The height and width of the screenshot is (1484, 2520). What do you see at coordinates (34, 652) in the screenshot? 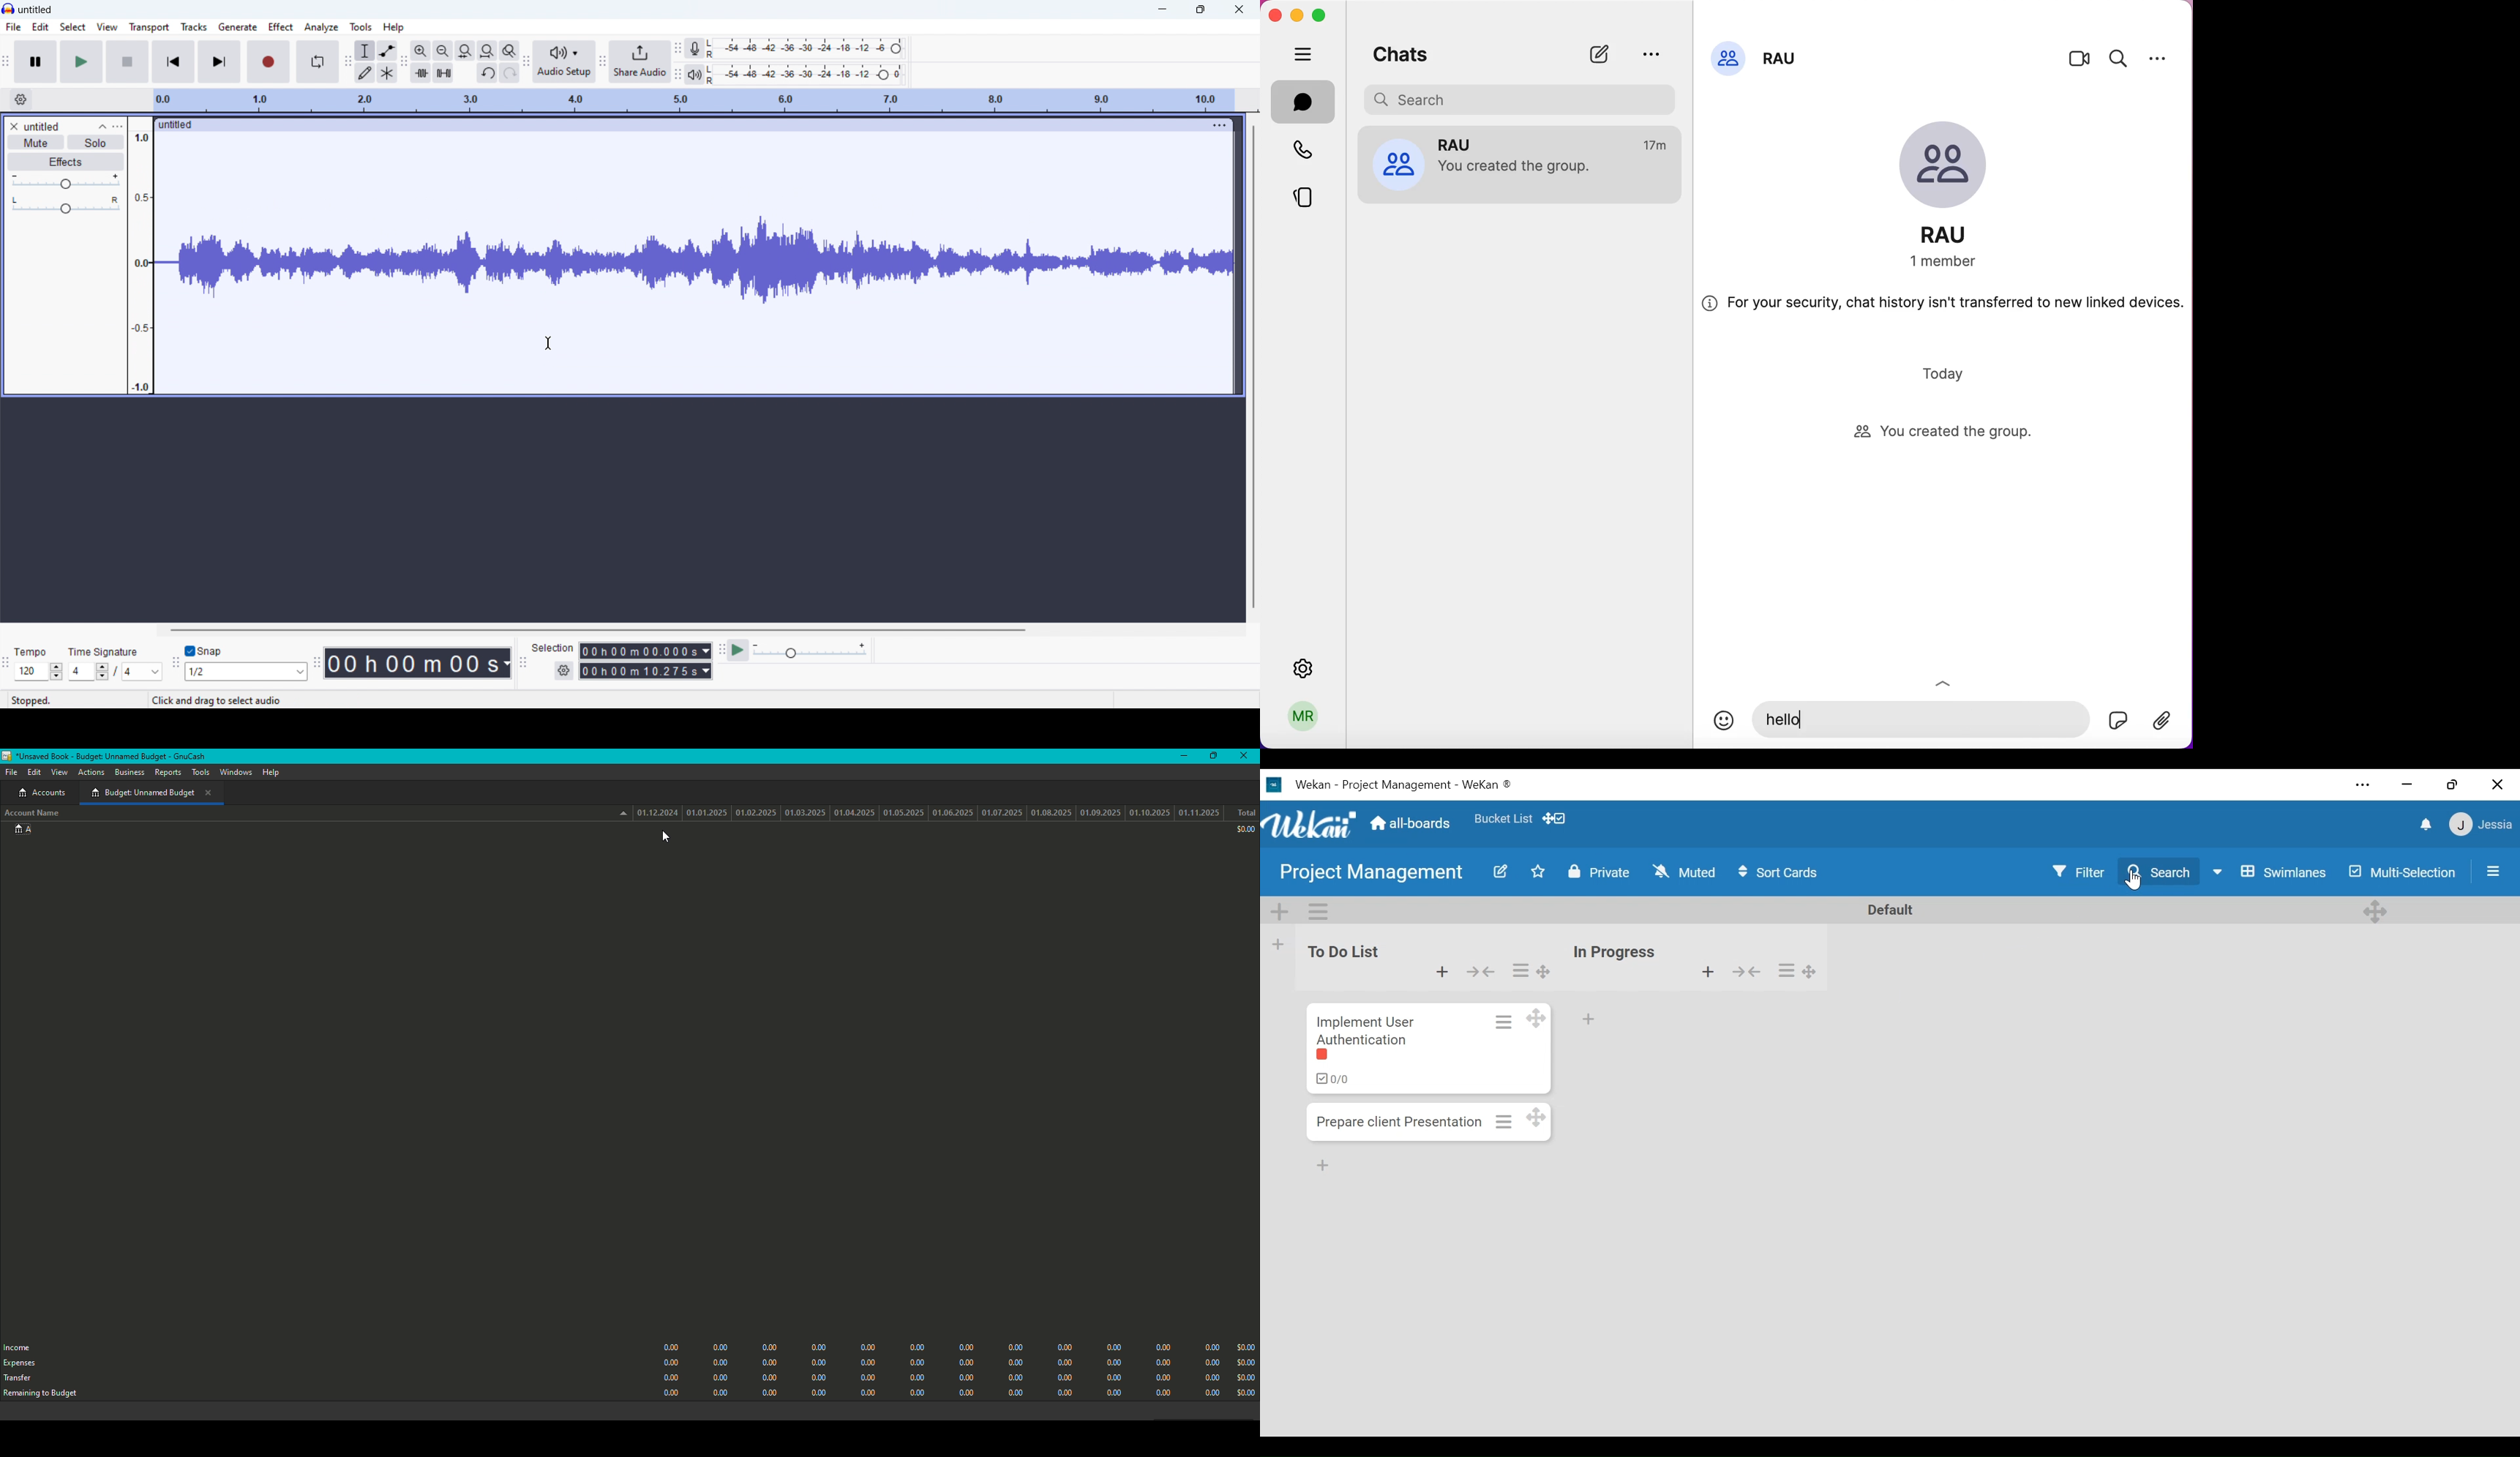
I see `Tempo` at bounding box center [34, 652].